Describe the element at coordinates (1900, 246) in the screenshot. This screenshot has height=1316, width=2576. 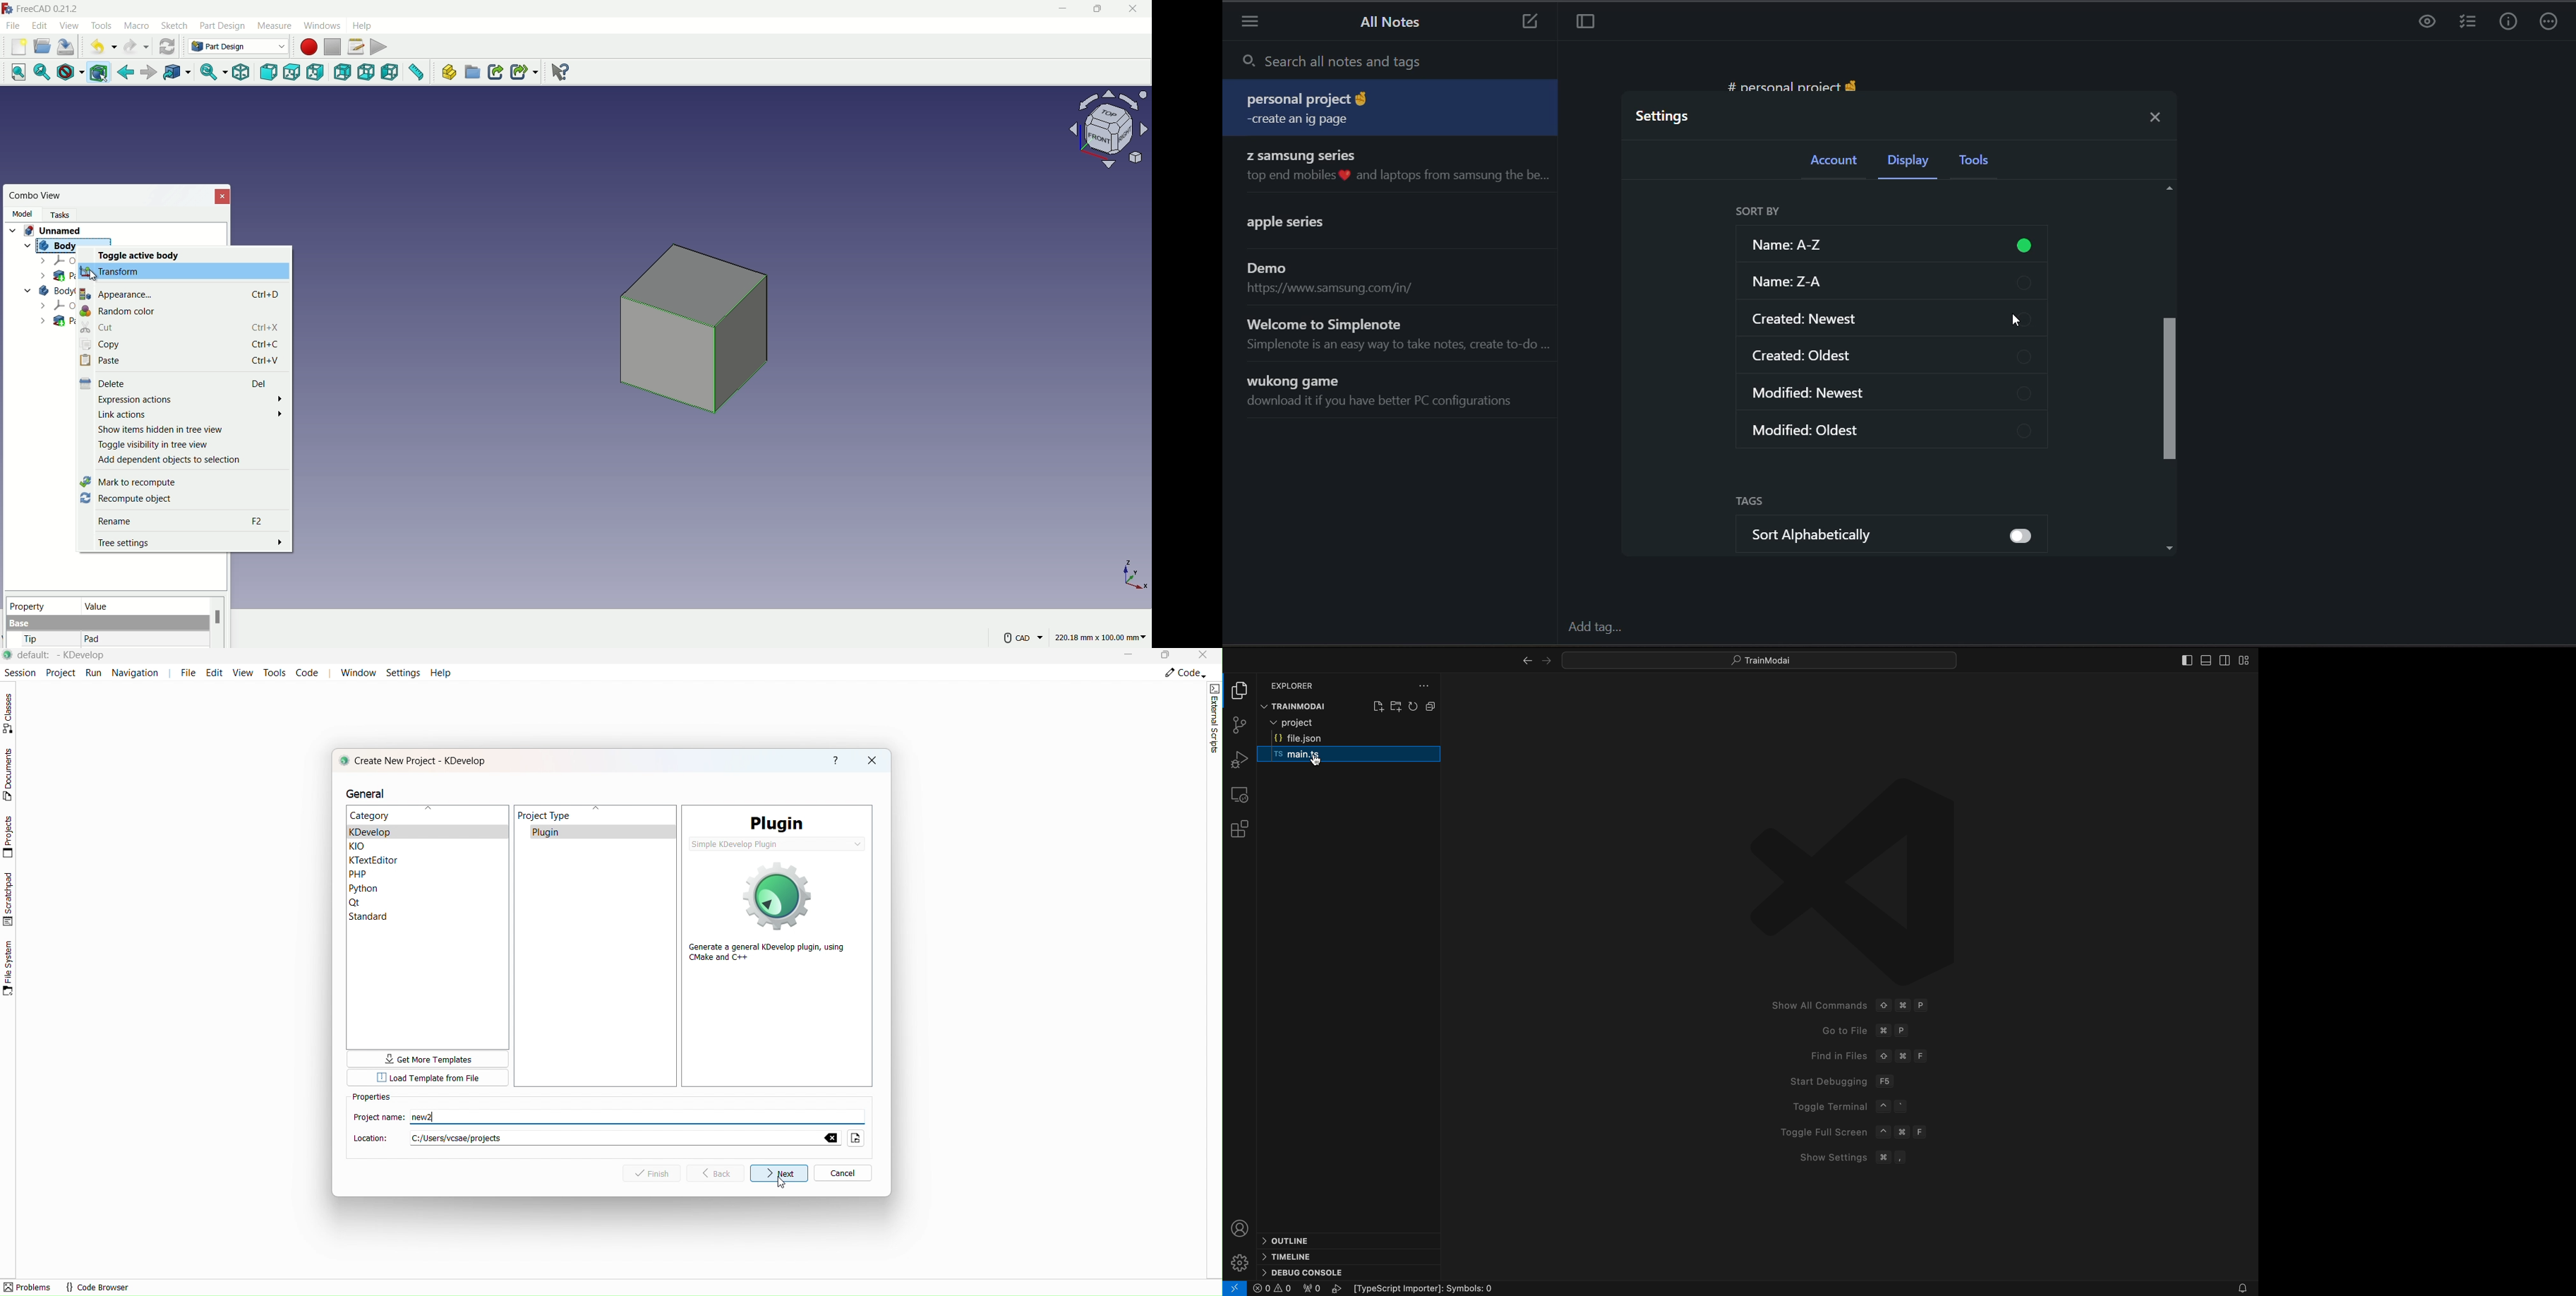
I see `sort a-z` at that location.